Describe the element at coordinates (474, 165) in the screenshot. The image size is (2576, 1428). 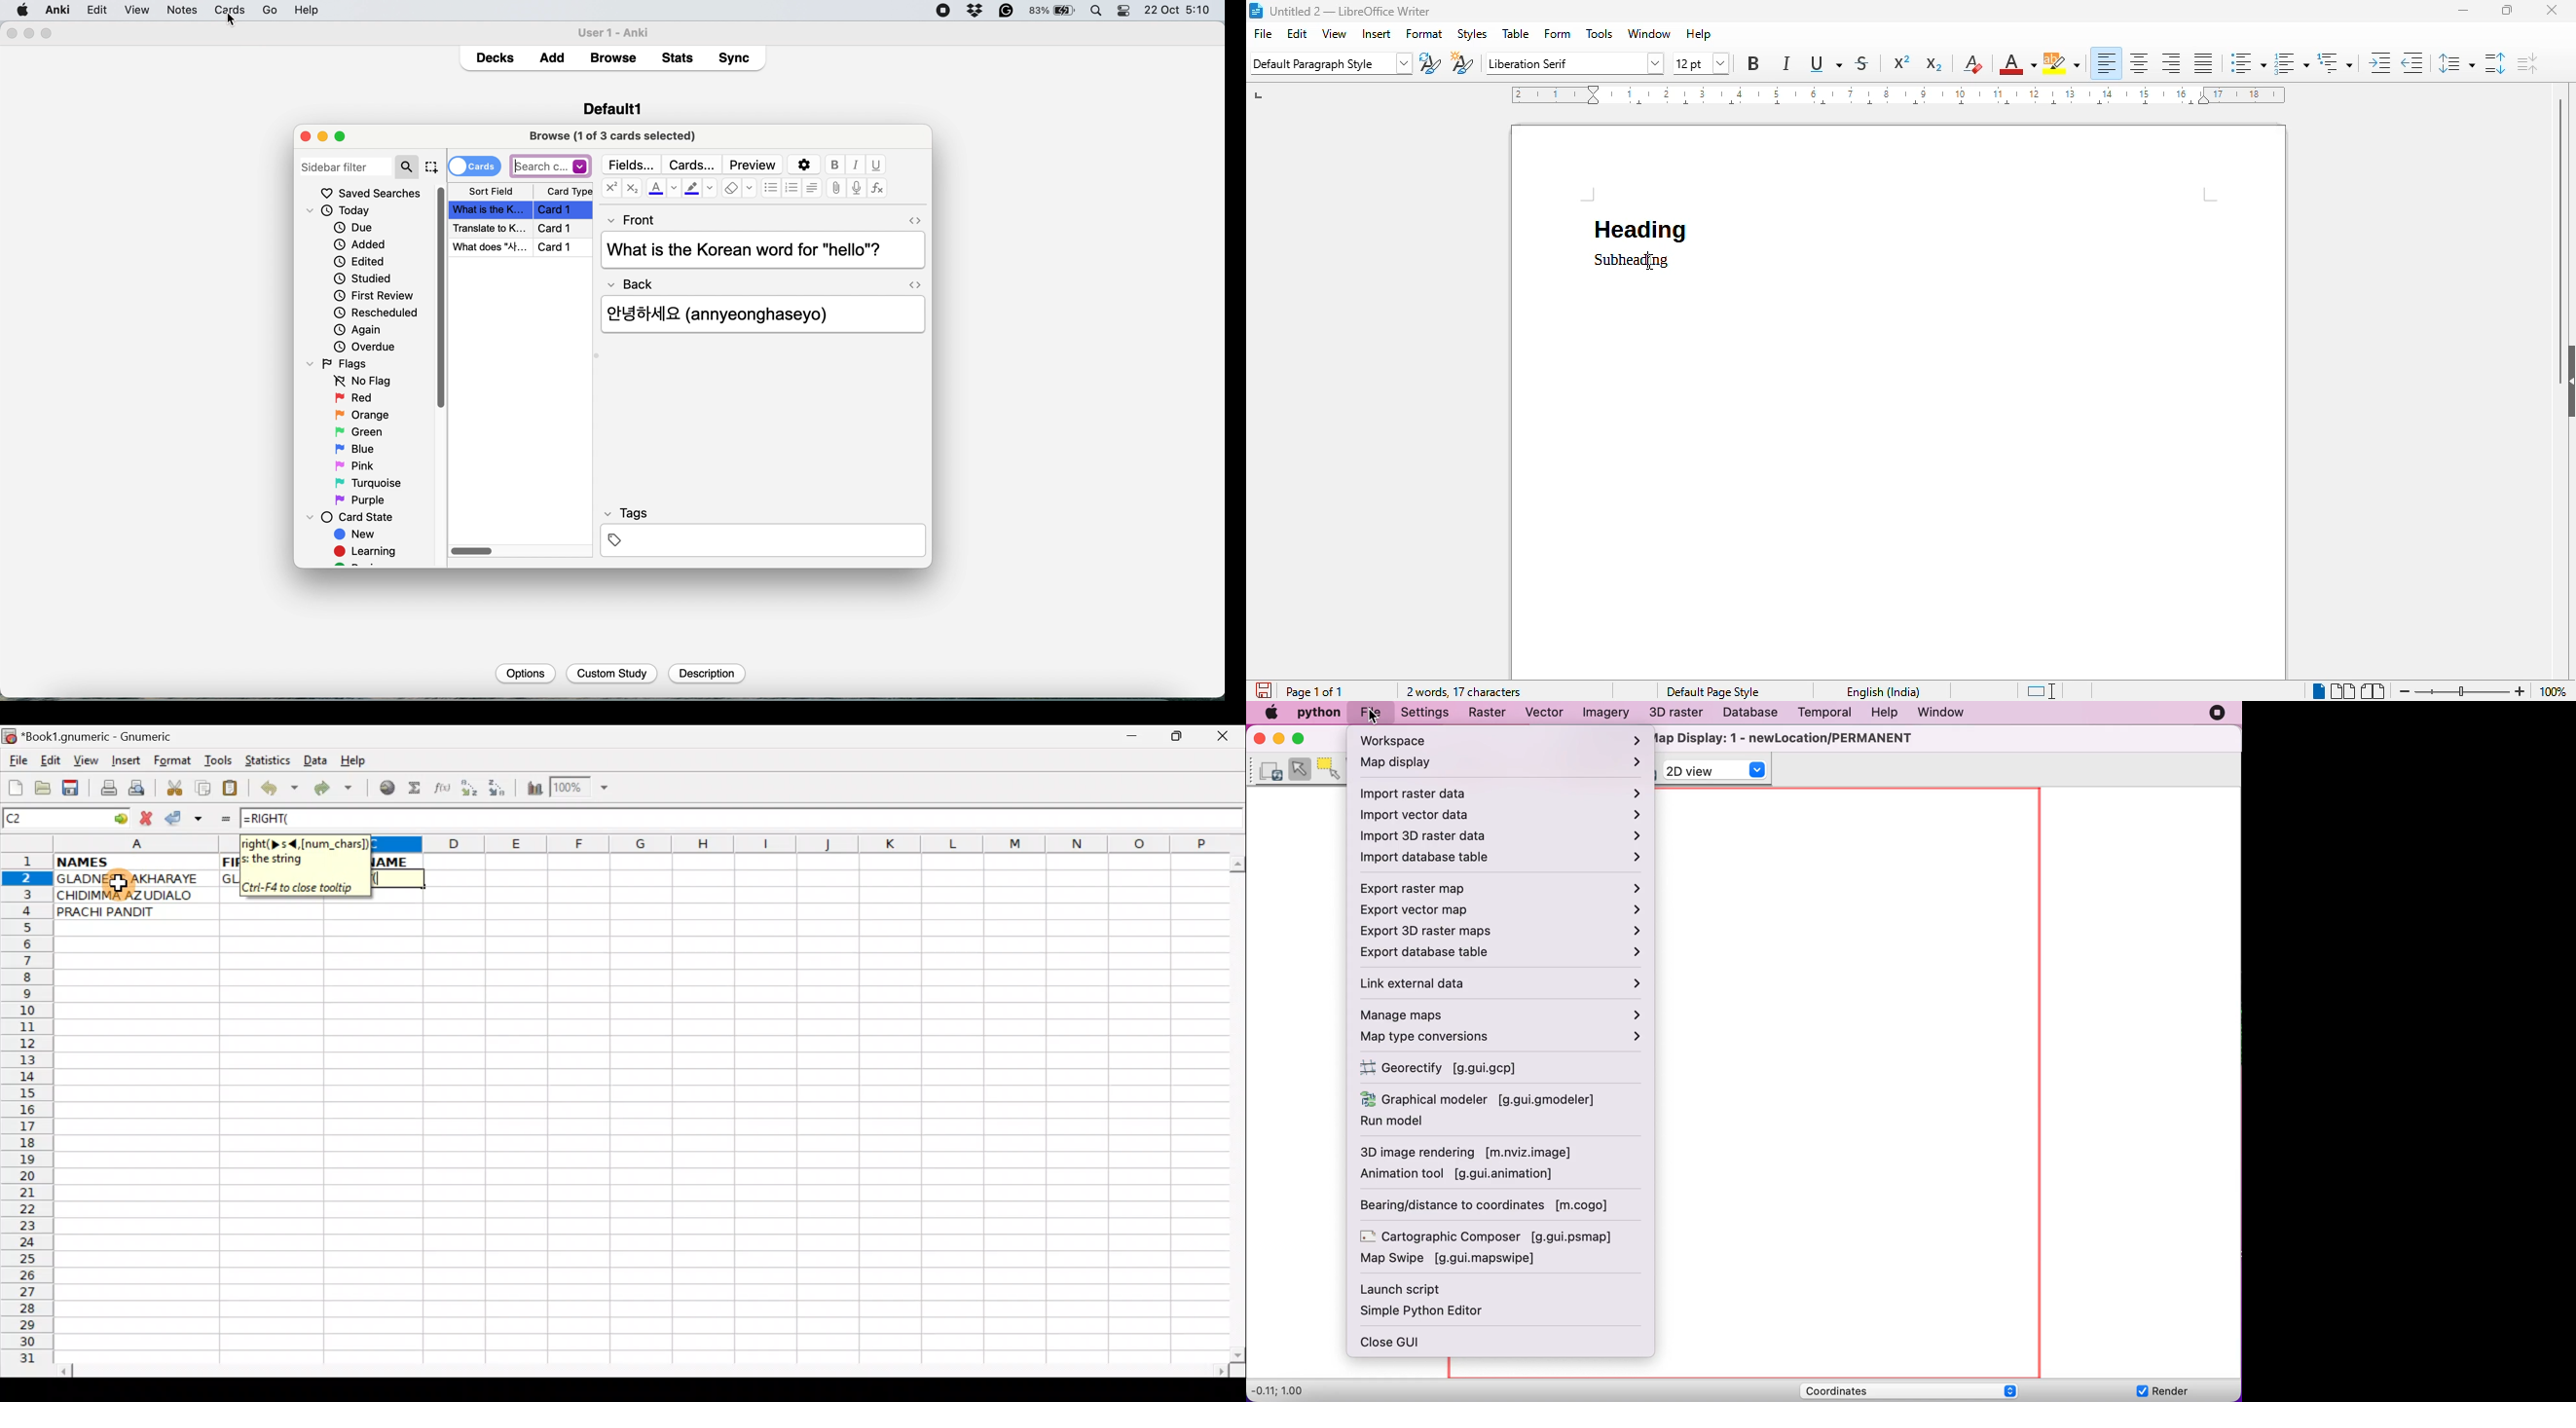
I see `cards` at that location.